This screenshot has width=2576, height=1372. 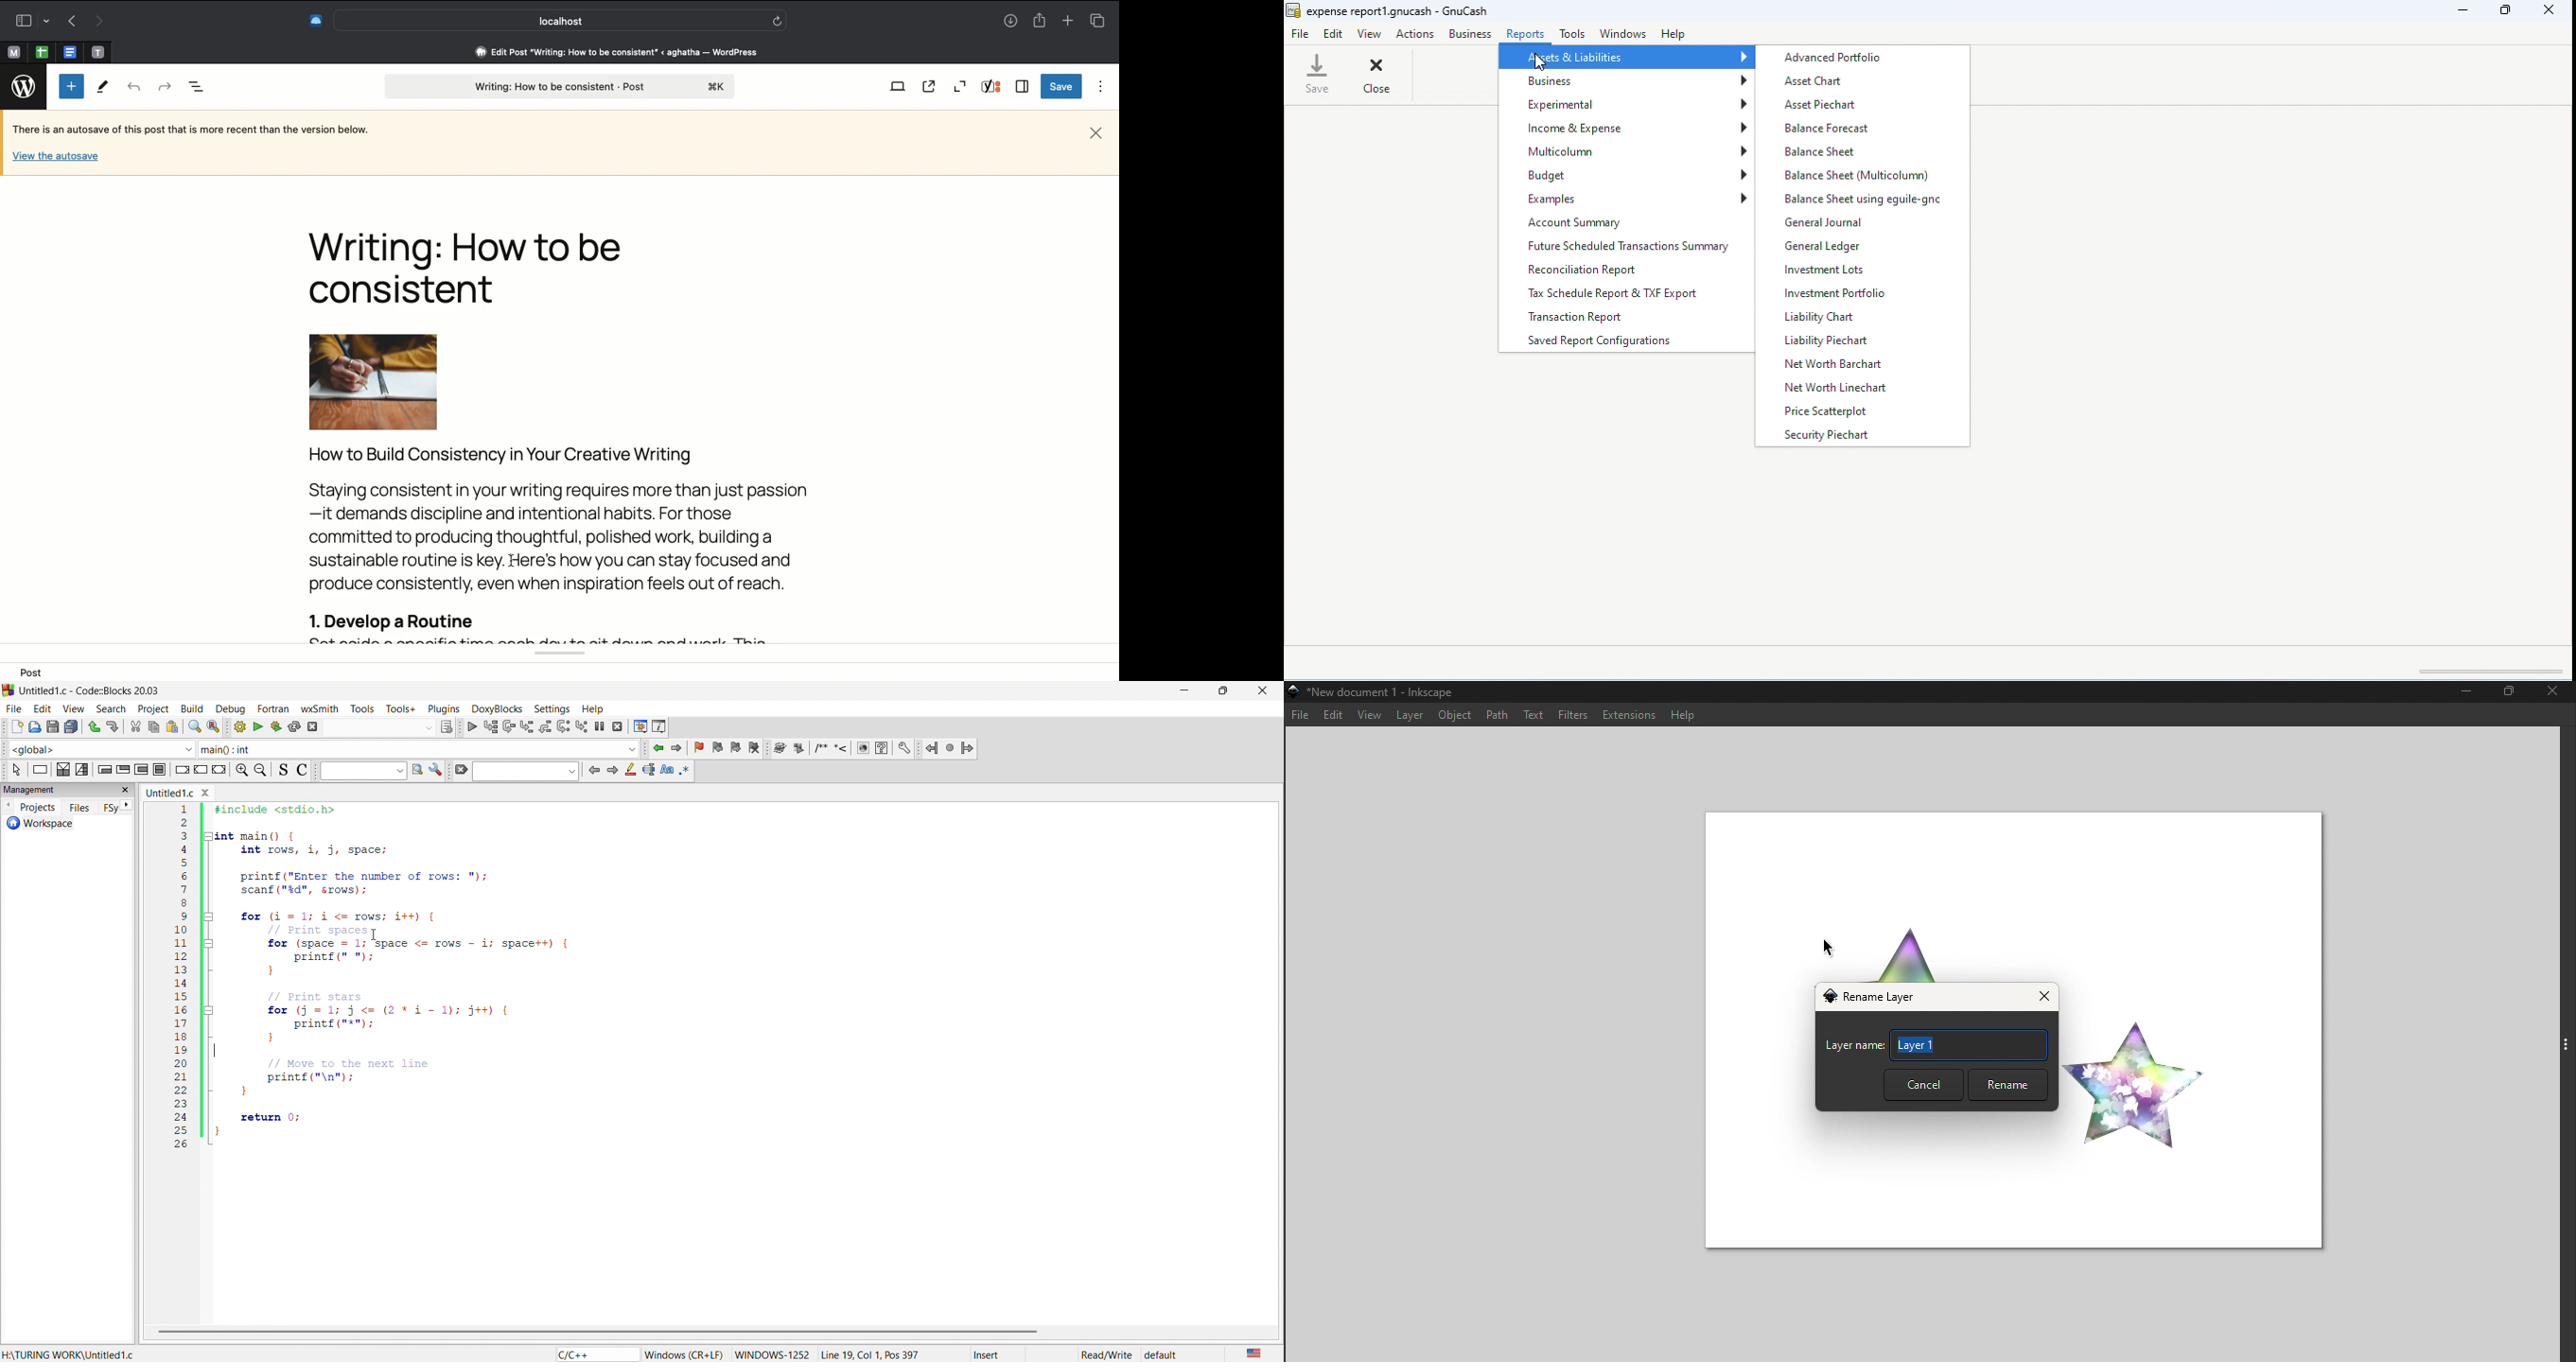 I want to click on View post, so click(x=932, y=87).